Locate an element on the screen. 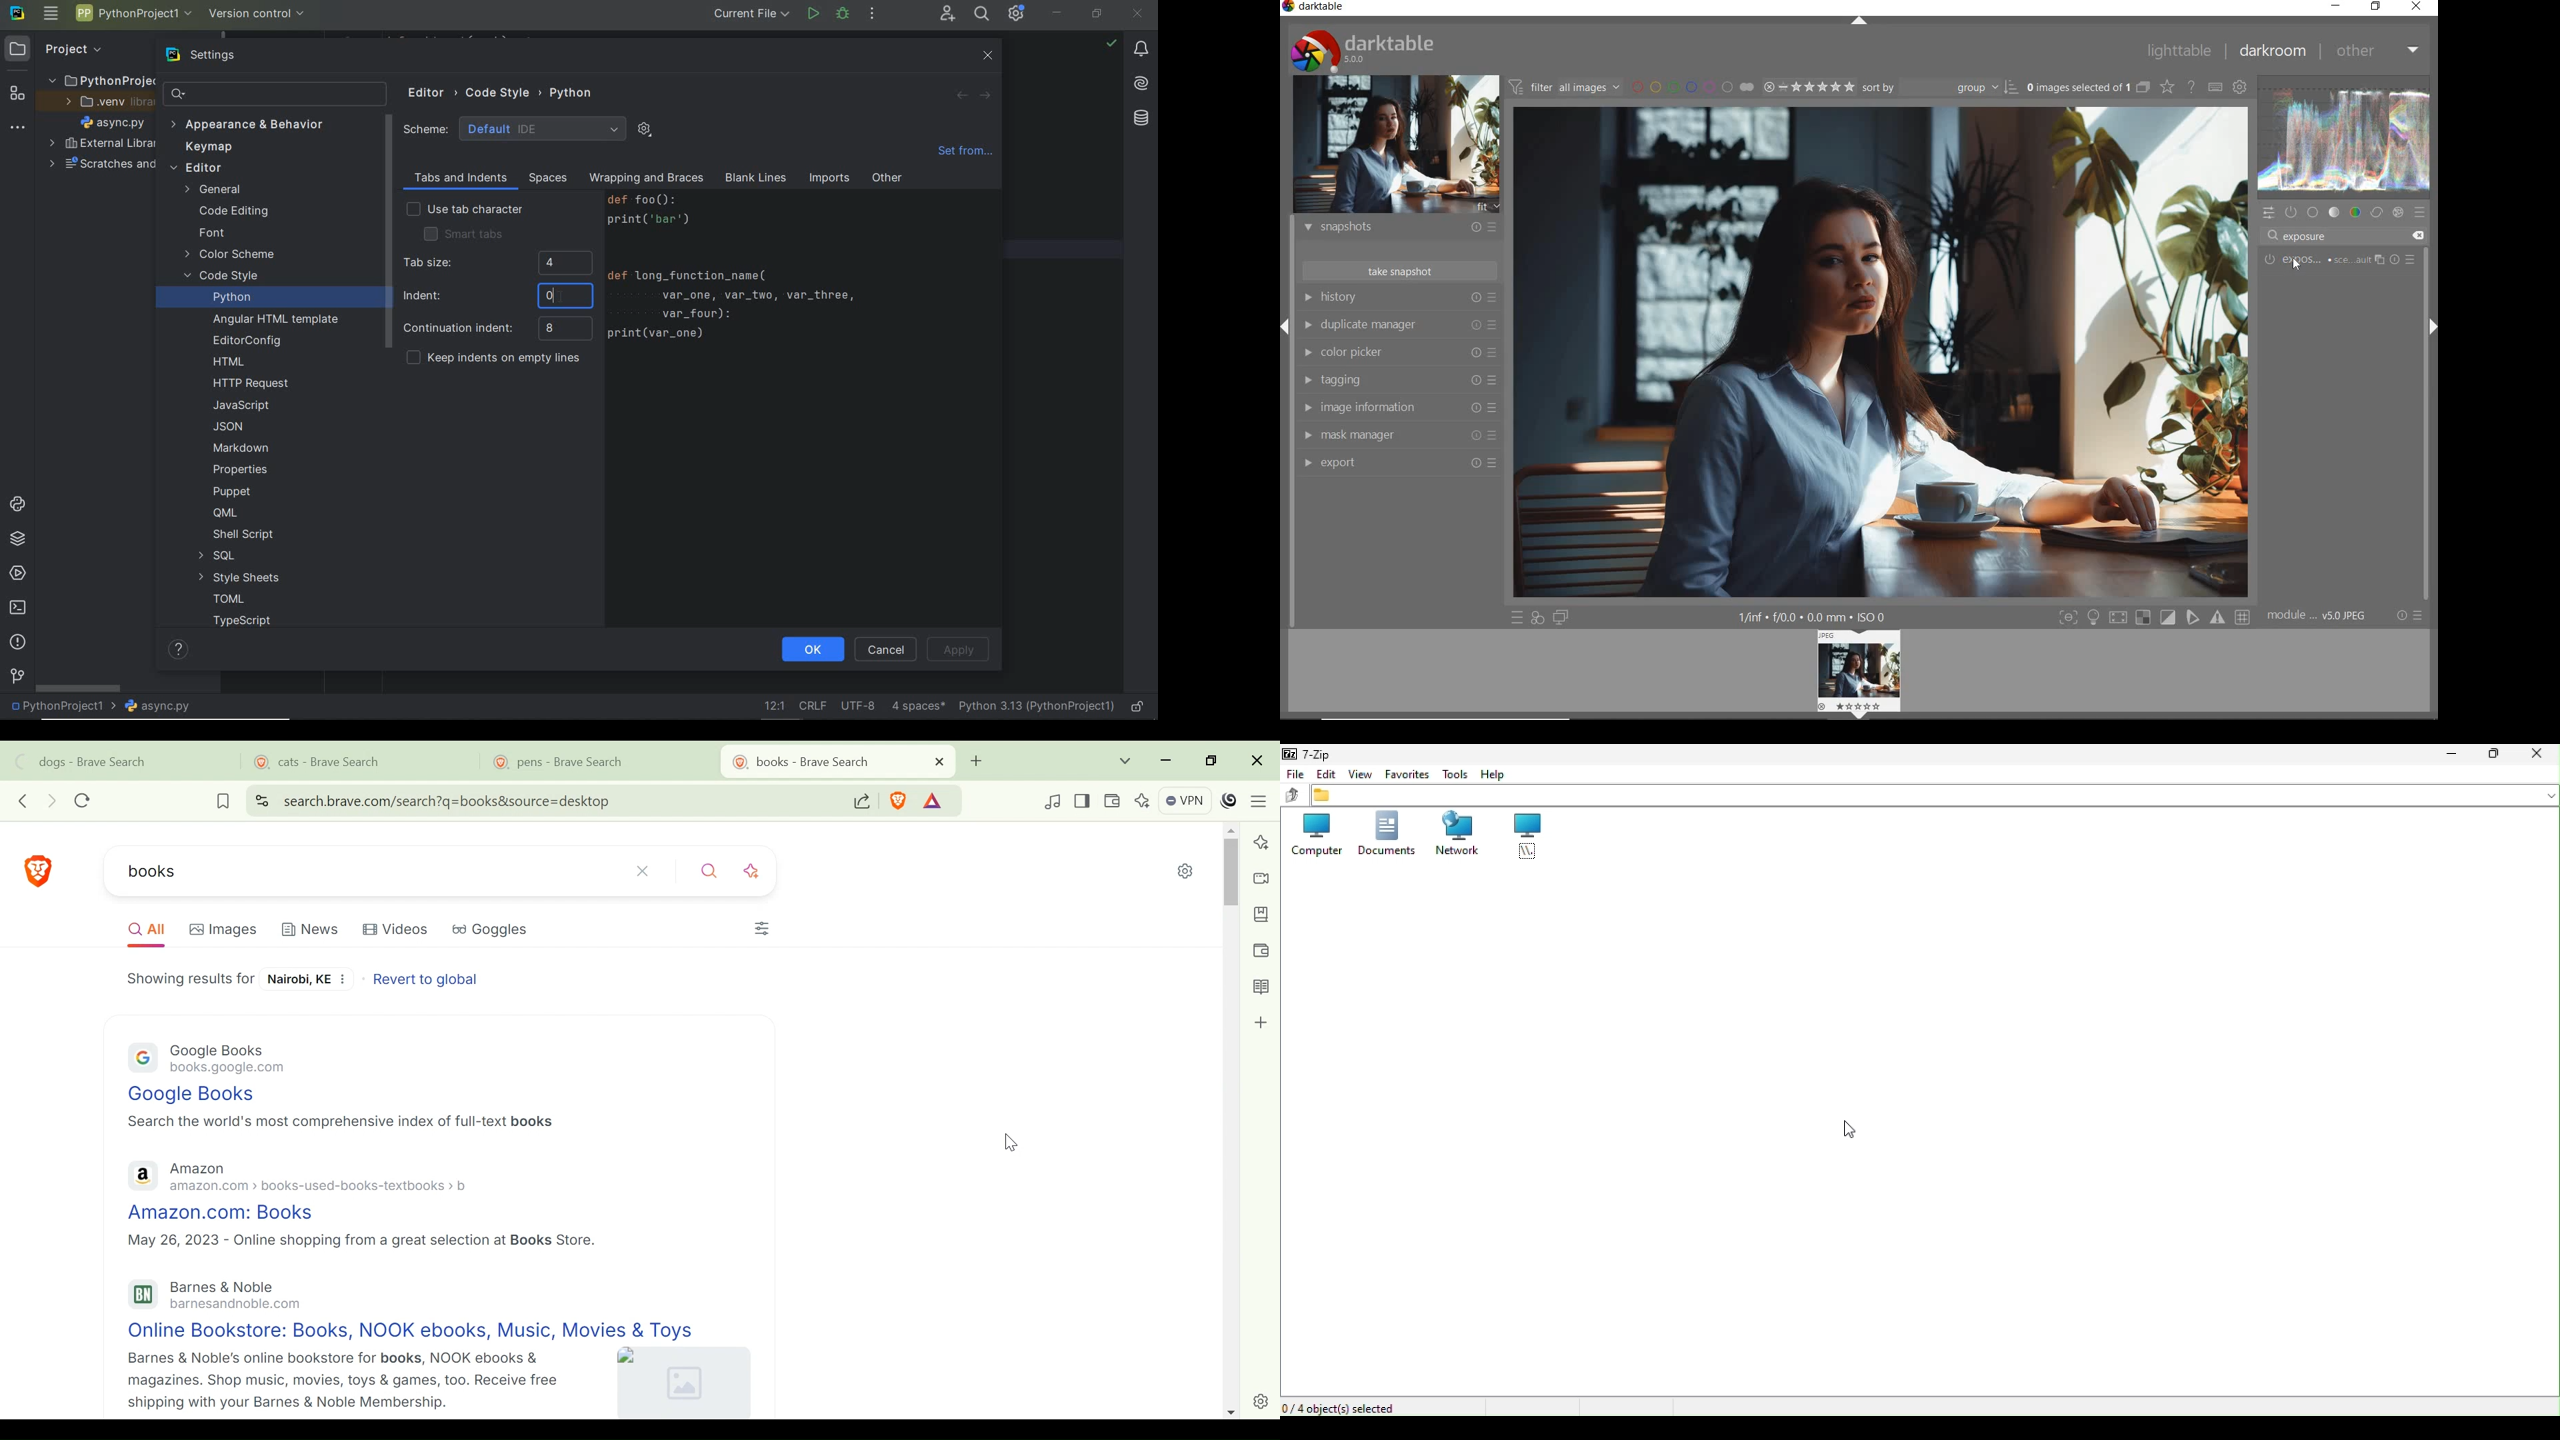 This screenshot has height=1456, width=2576. tone is located at coordinates (2334, 212).